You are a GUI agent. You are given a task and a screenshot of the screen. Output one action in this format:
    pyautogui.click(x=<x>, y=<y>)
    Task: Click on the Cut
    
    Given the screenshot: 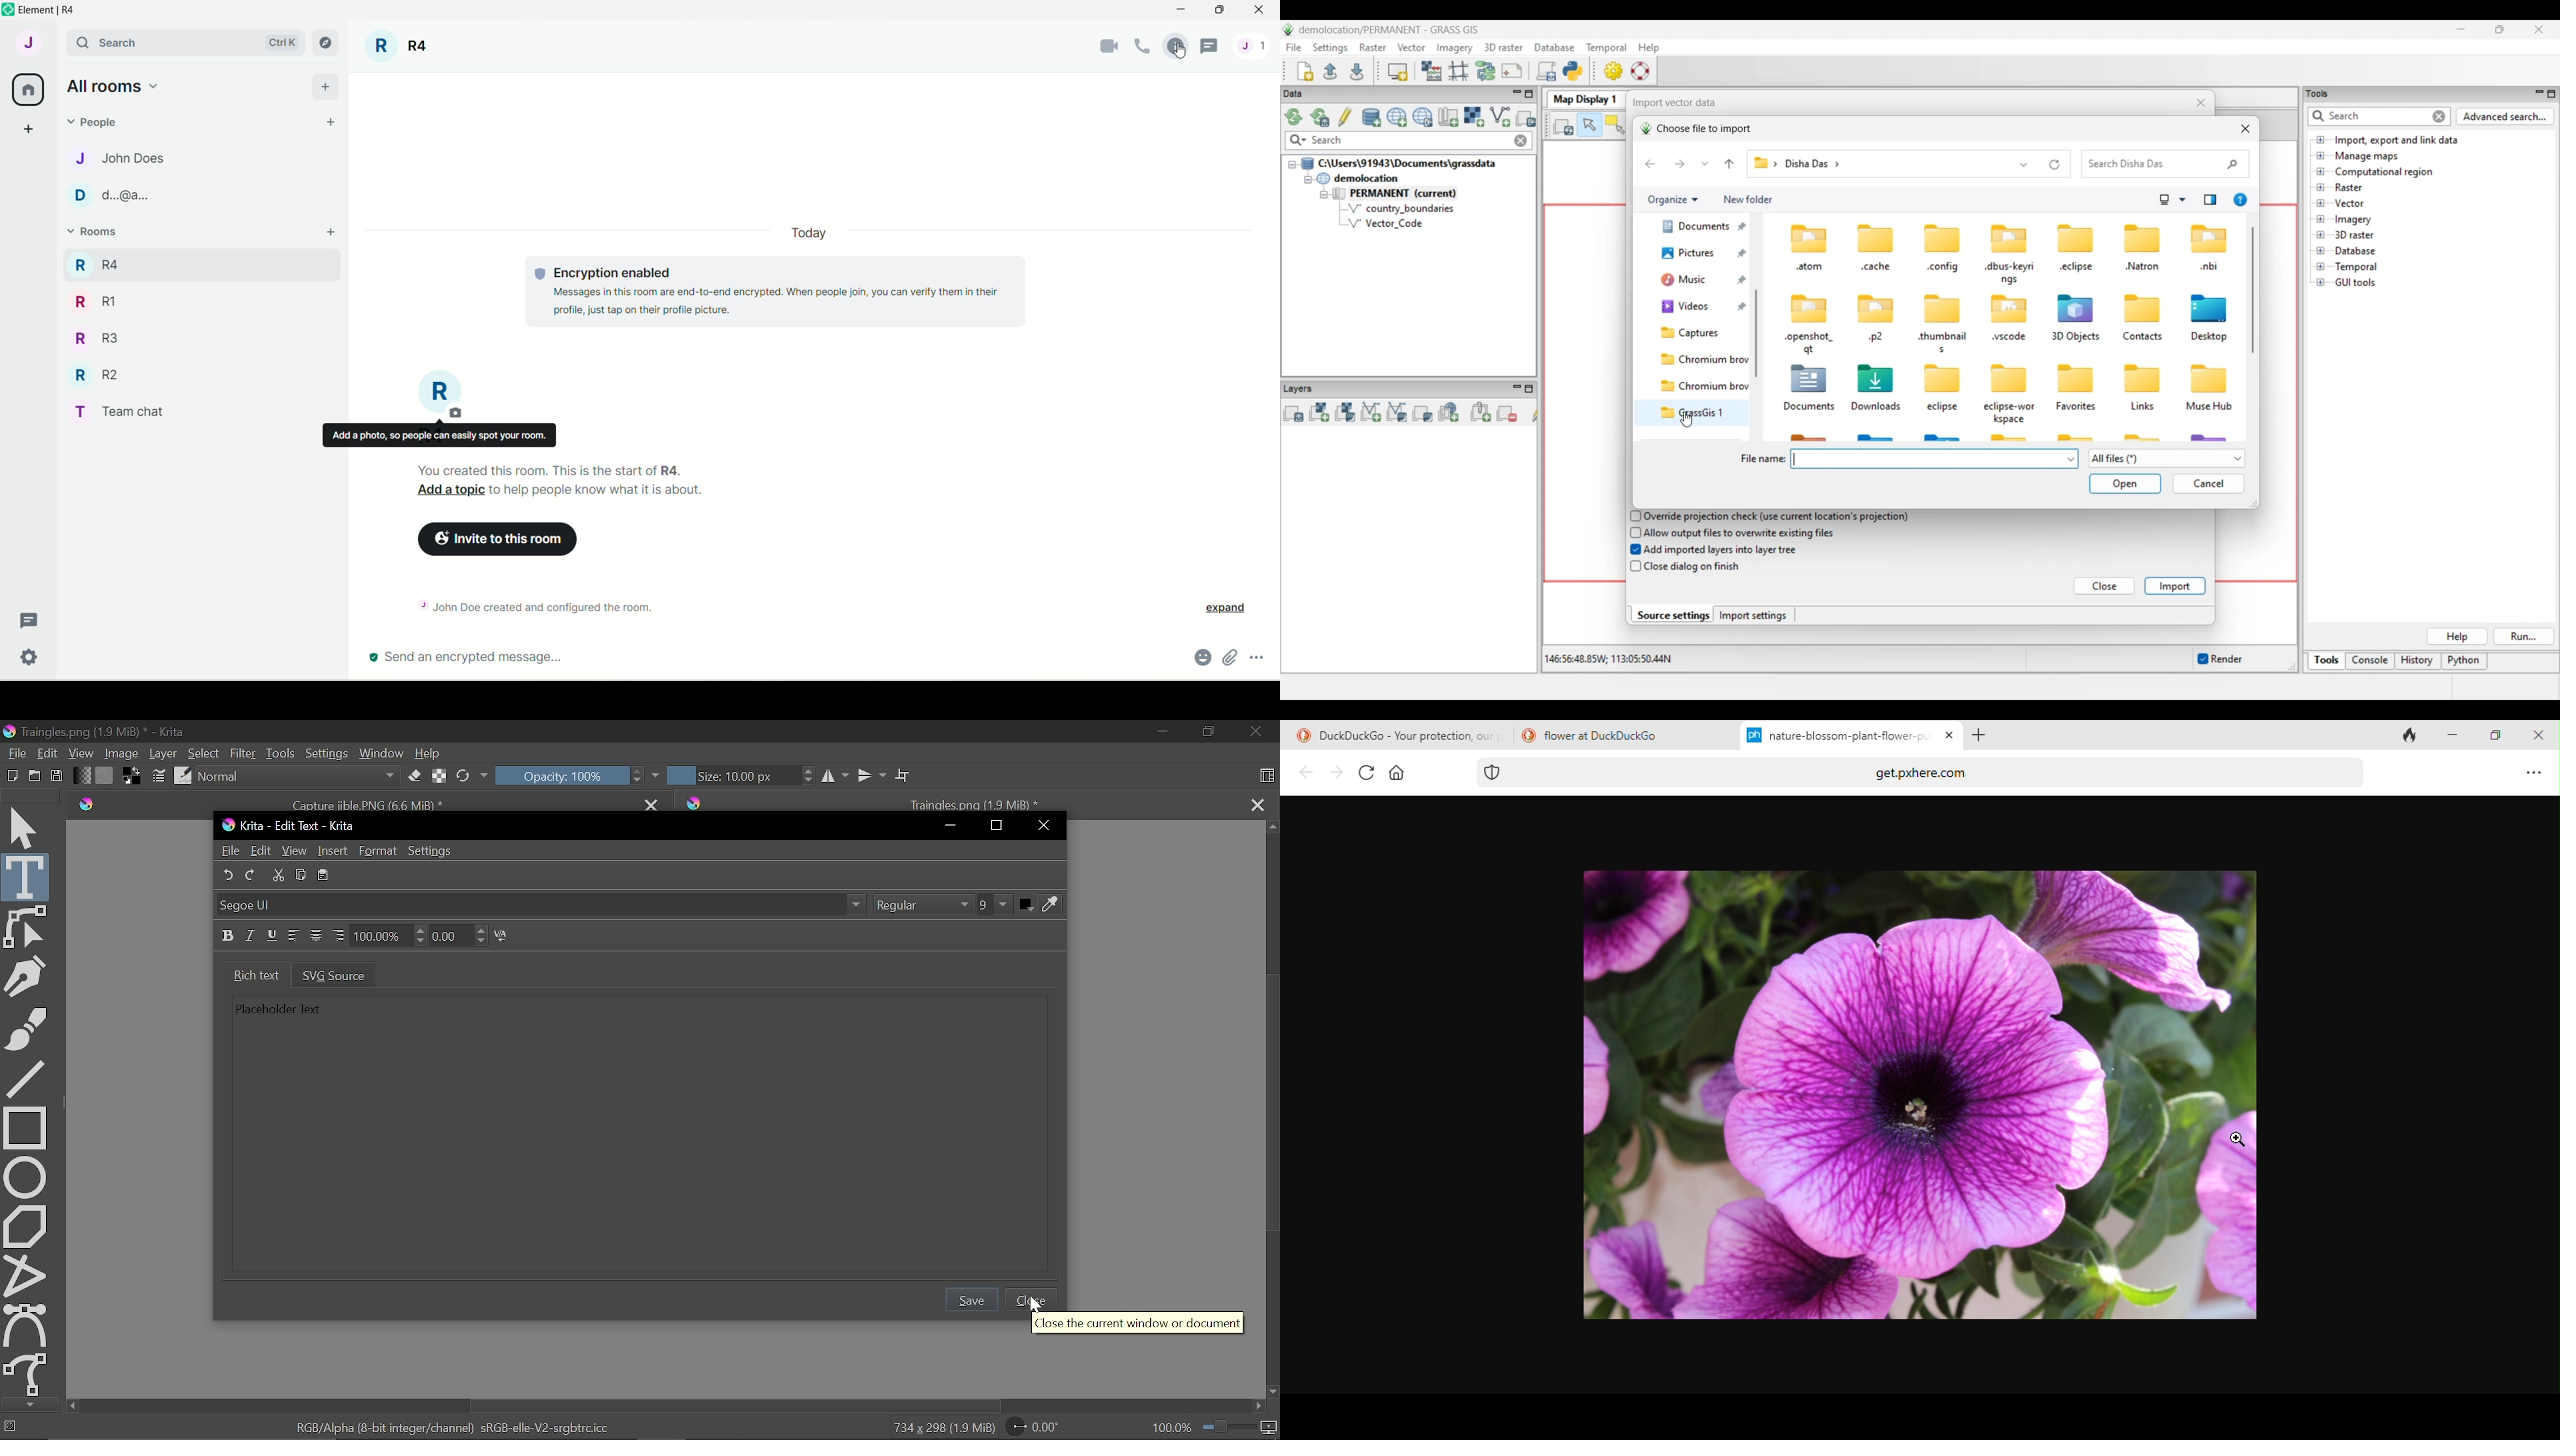 What is the action you would take?
    pyautogui.click(x=279, y=875)
    